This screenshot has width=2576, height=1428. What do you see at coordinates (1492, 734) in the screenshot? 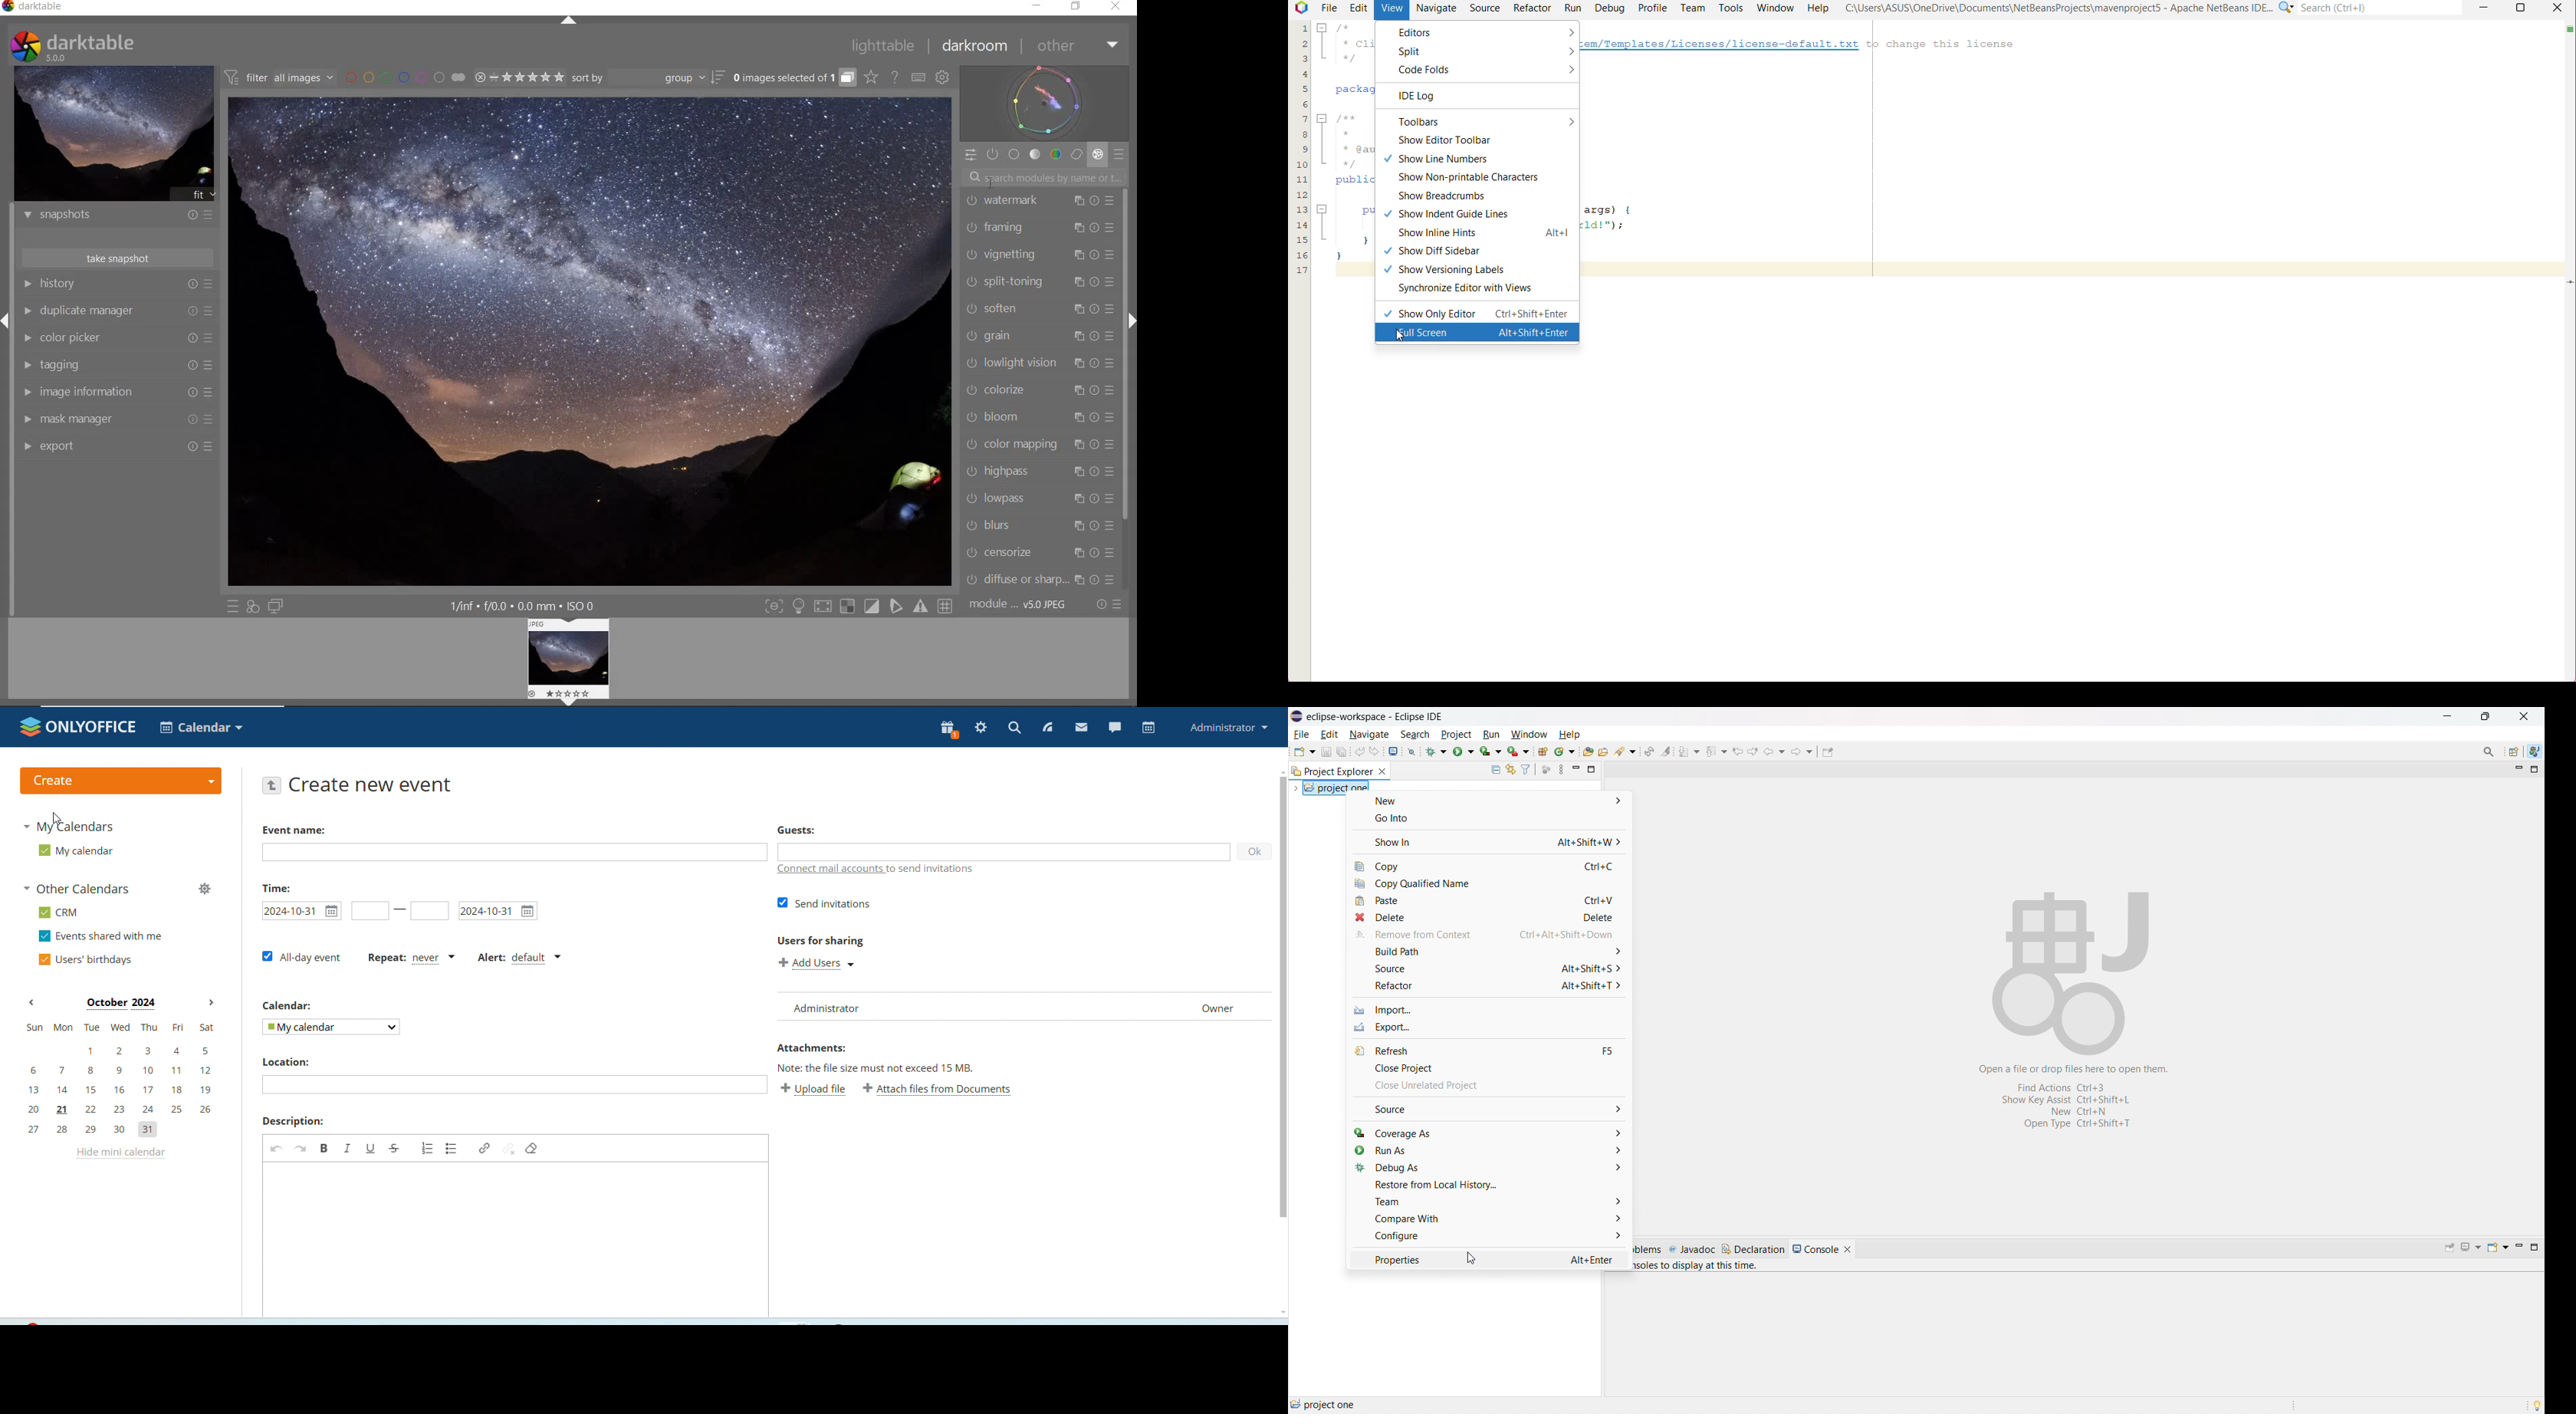
I see `run` at bounding box center [1492, 734].